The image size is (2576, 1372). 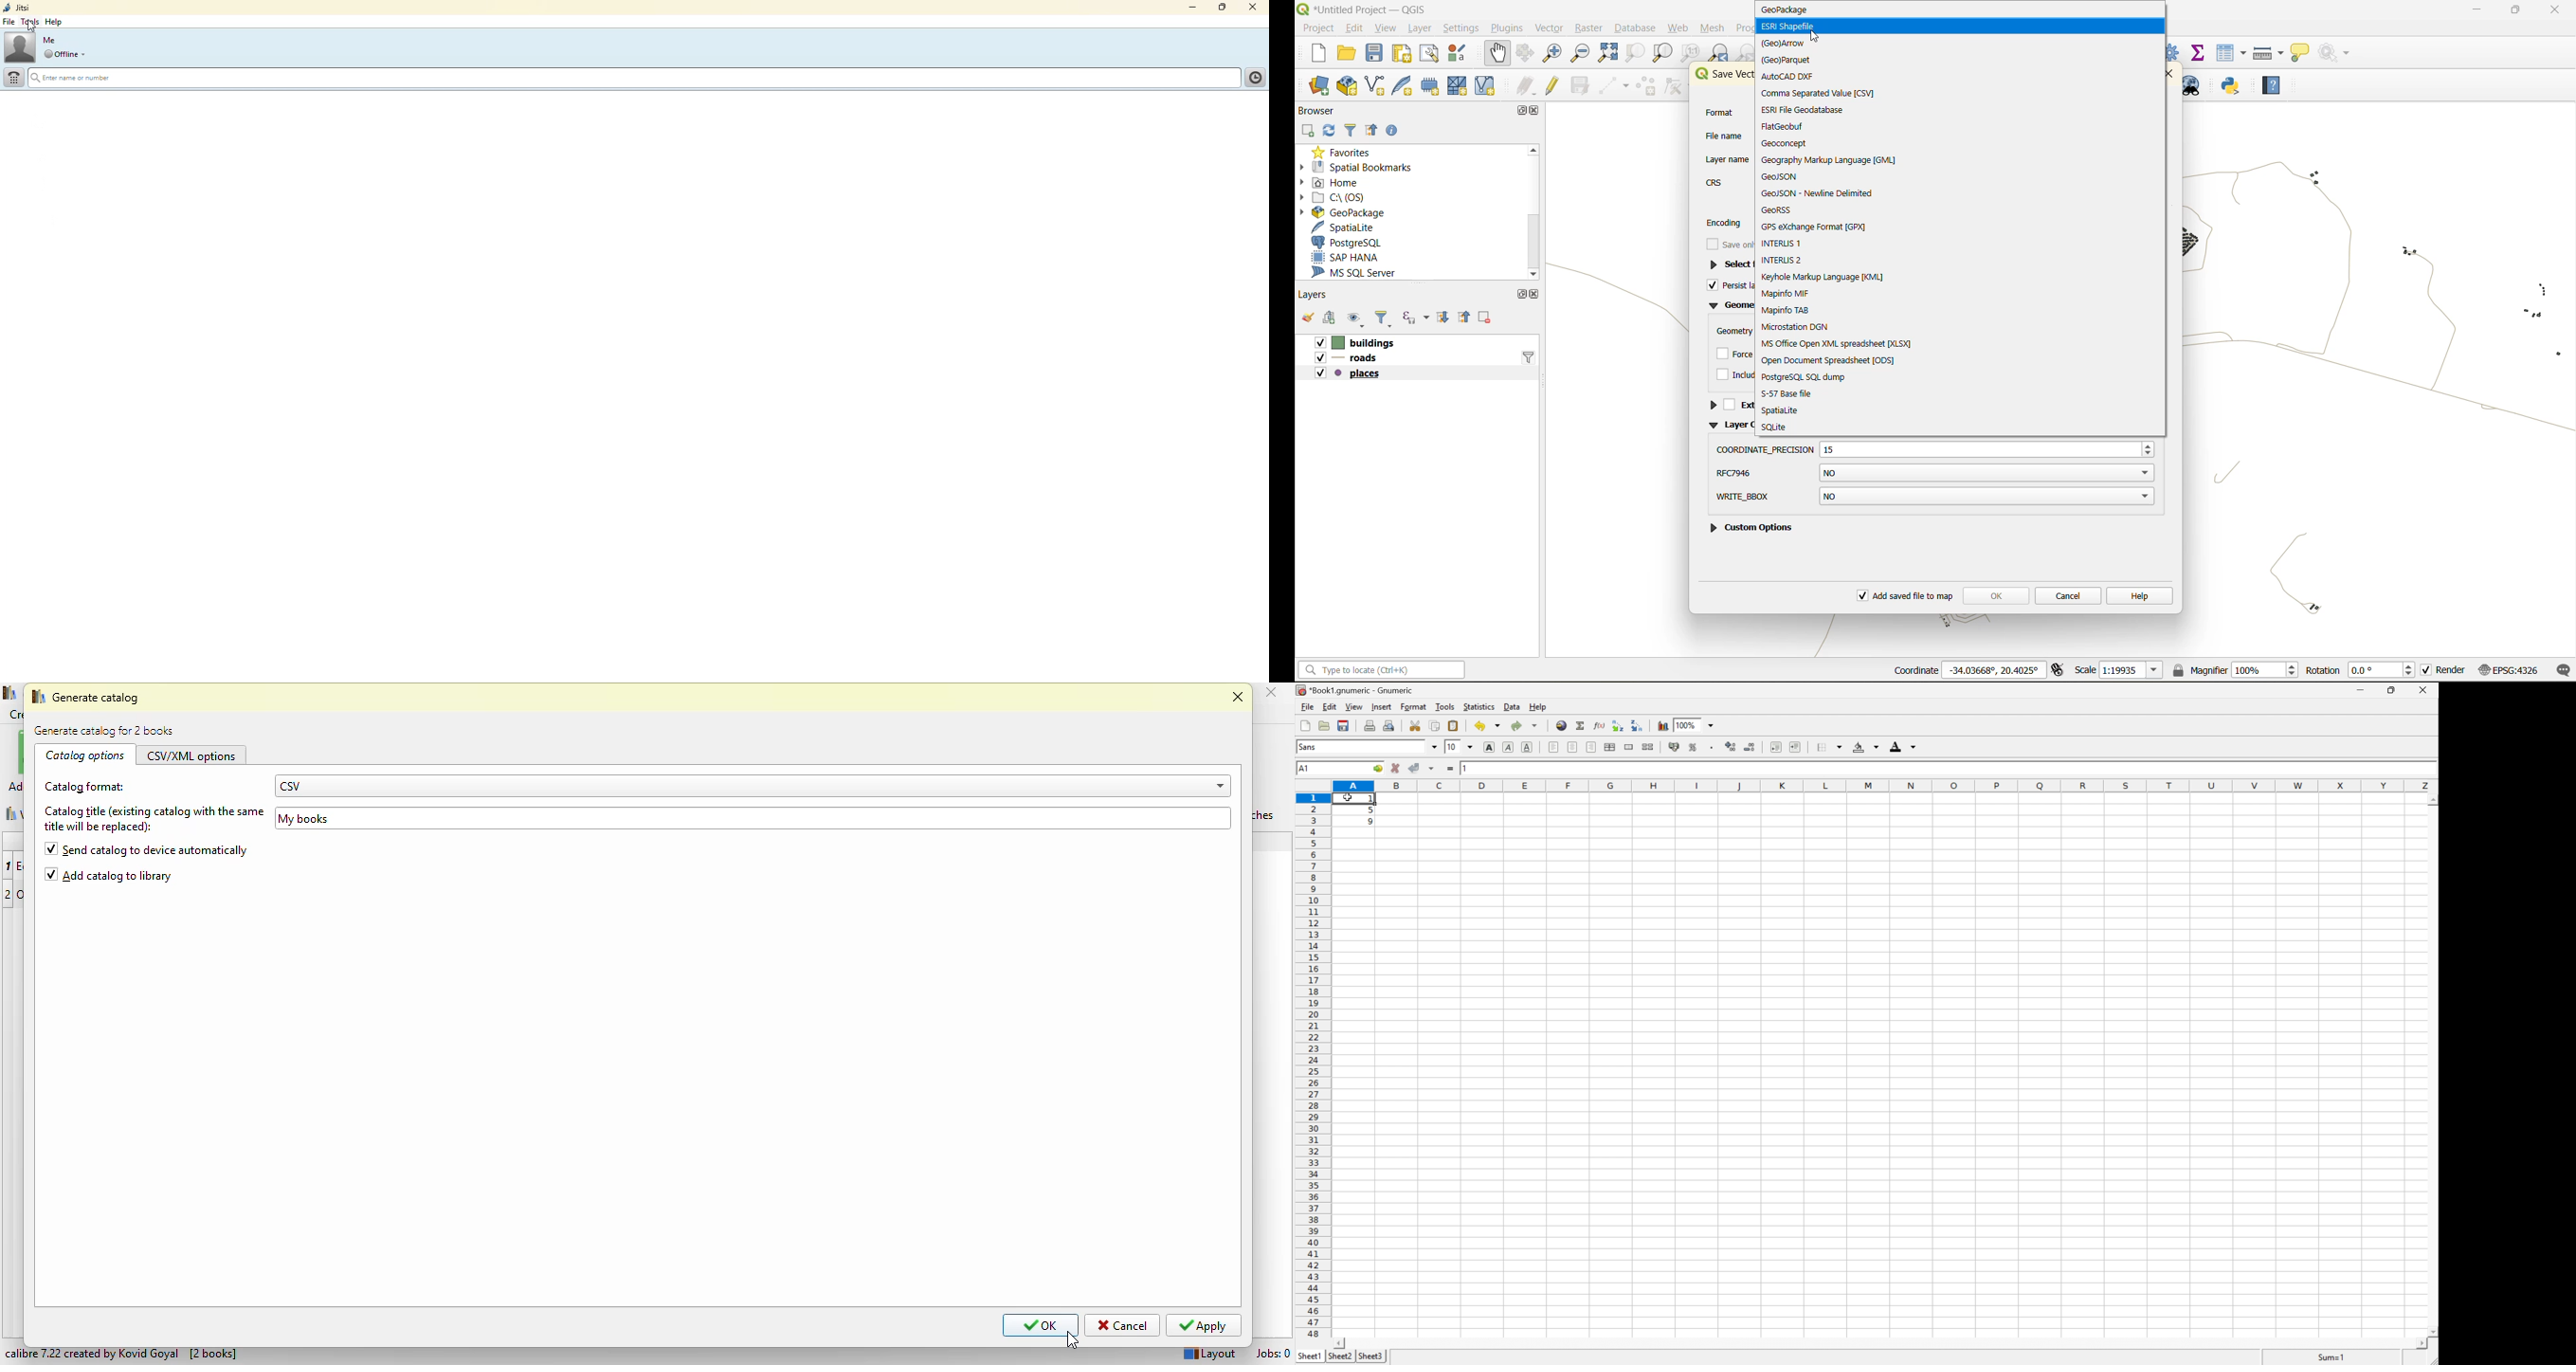 I want to click on rotation, so click(x=2361, y=671).